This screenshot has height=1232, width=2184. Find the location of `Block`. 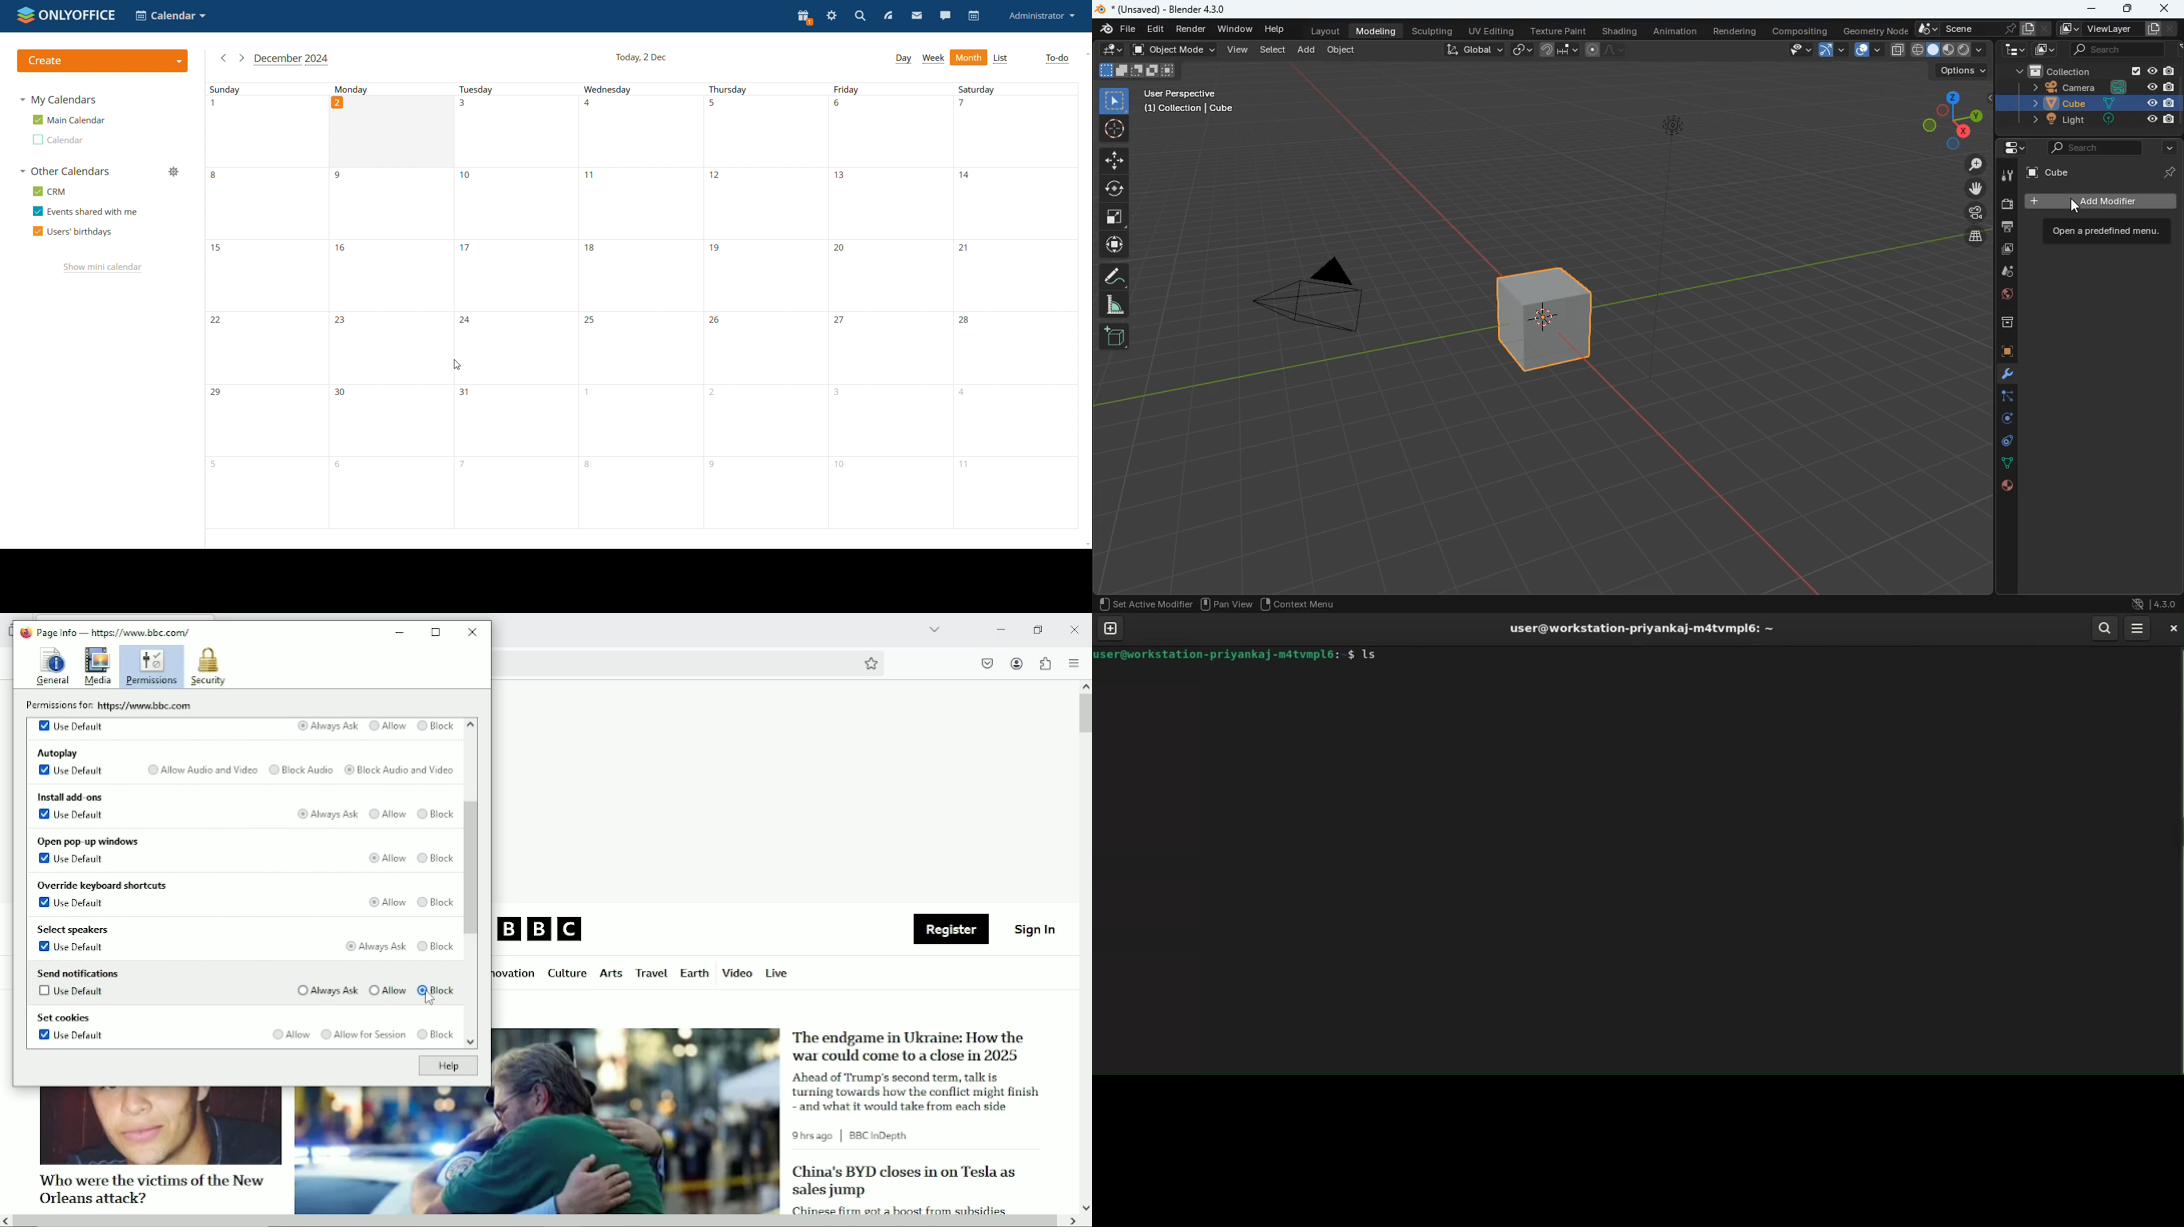

Block is located at coordinates (439, 991).